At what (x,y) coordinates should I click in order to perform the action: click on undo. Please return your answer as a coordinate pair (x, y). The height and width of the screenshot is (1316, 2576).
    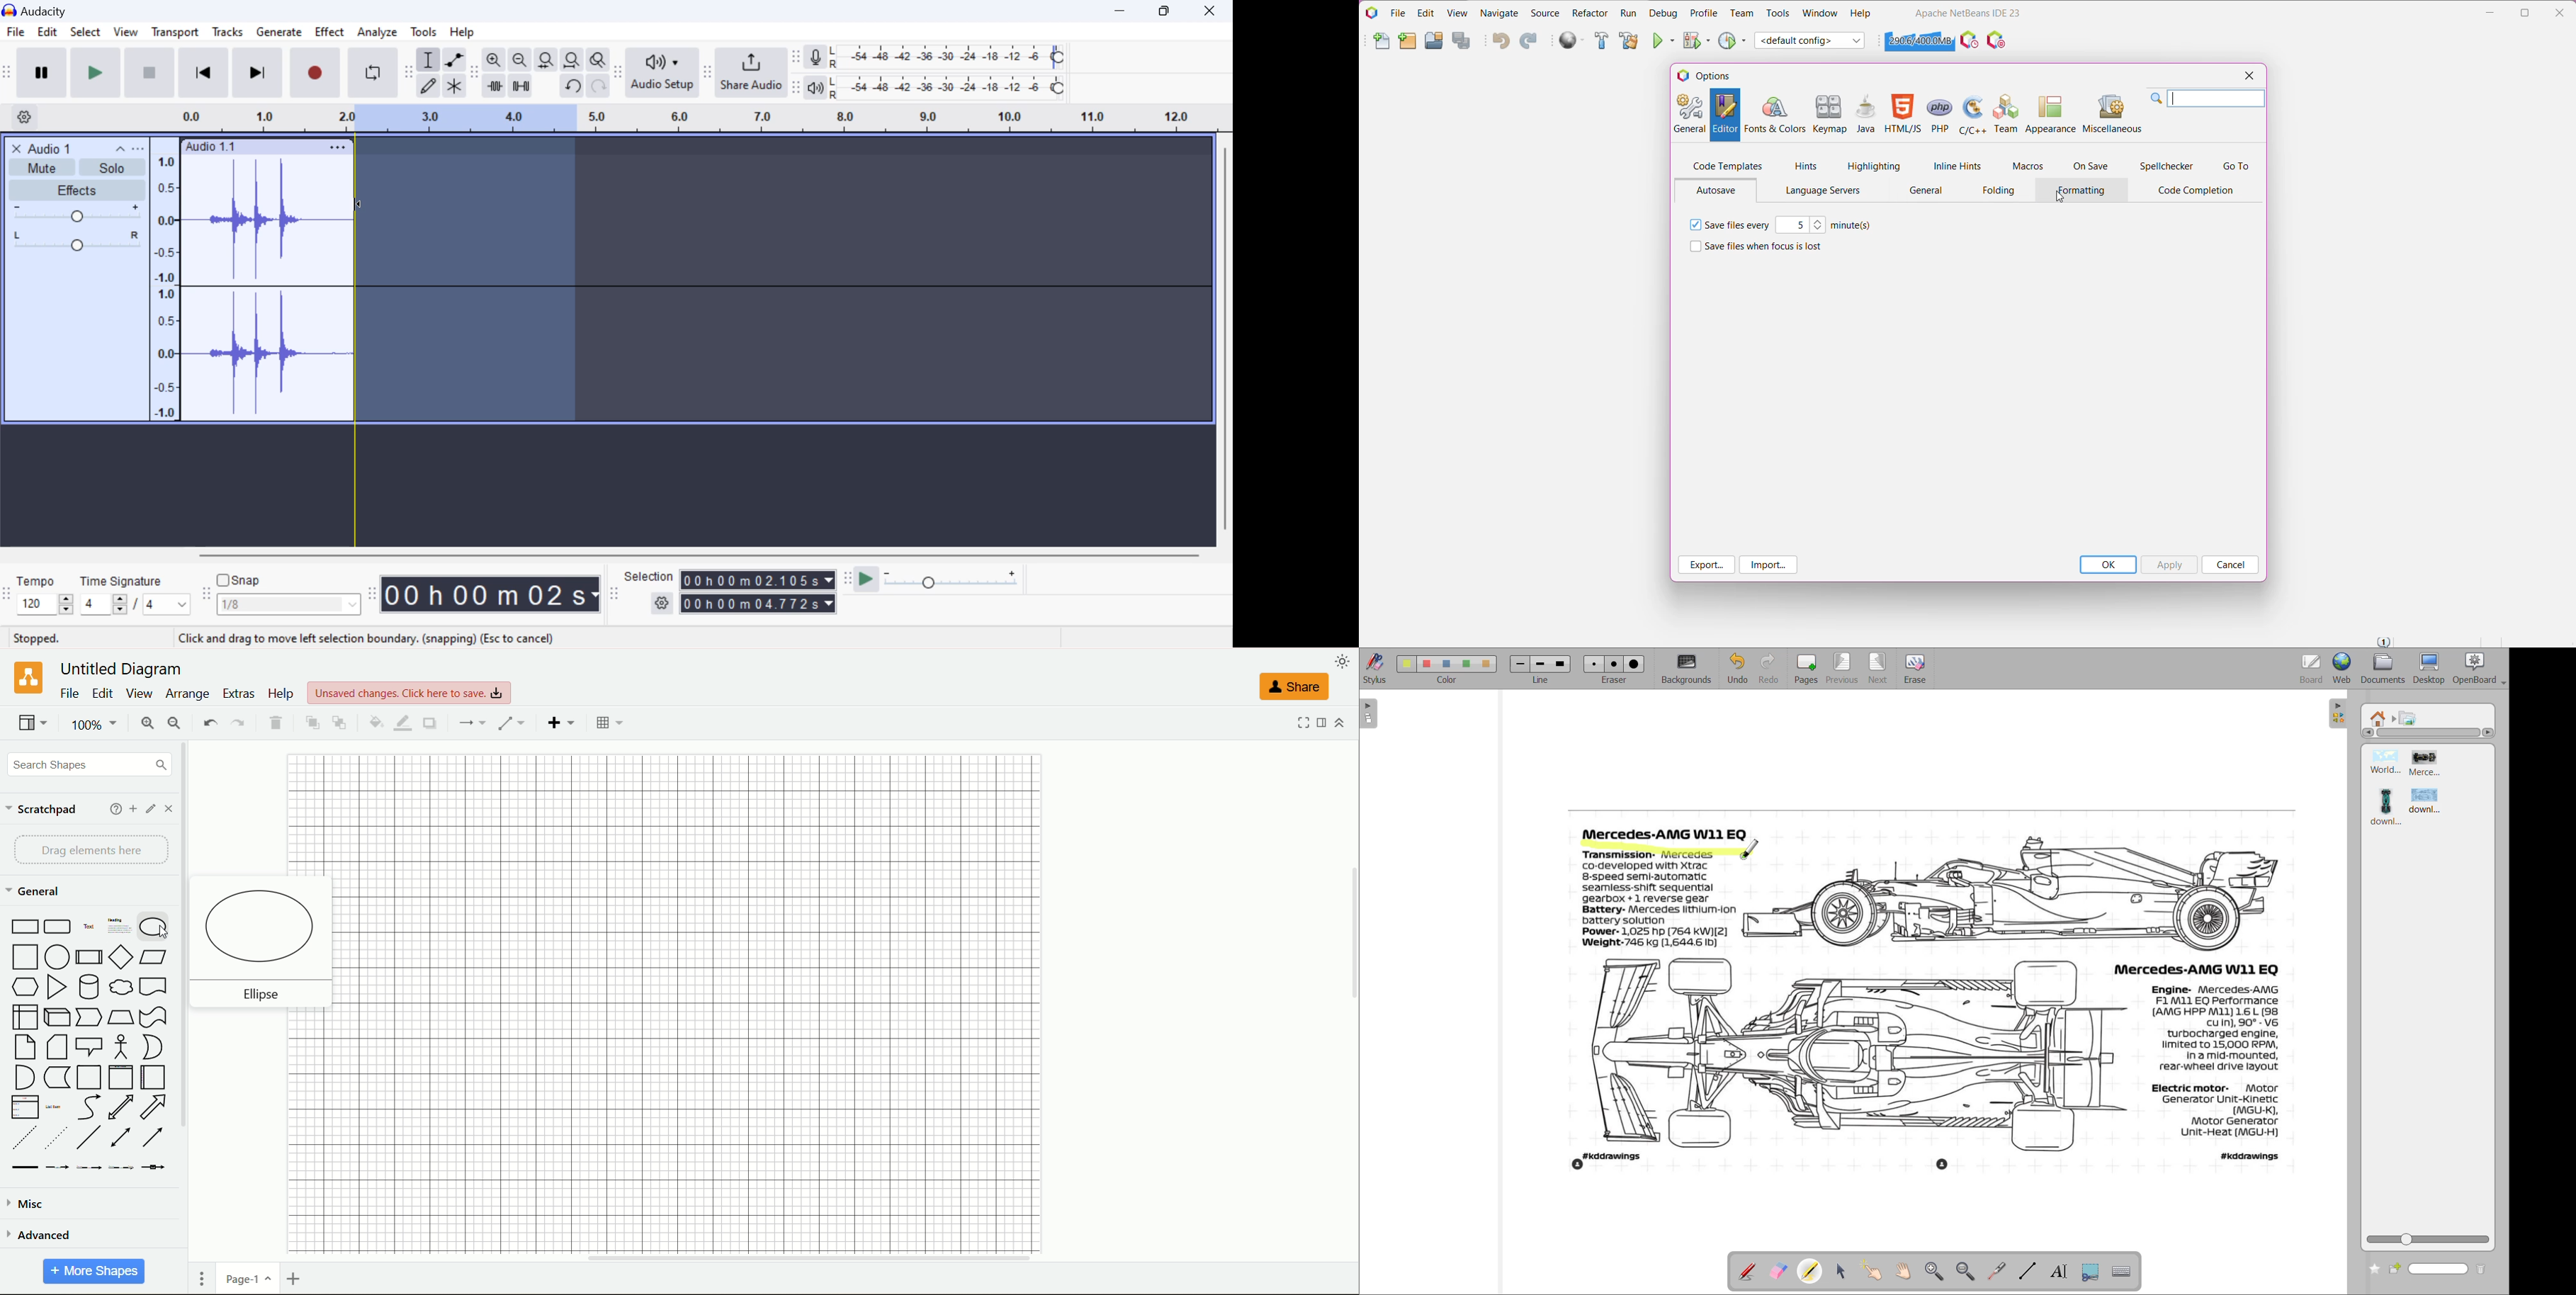
    Looking at the image, I should click on (574, 86).